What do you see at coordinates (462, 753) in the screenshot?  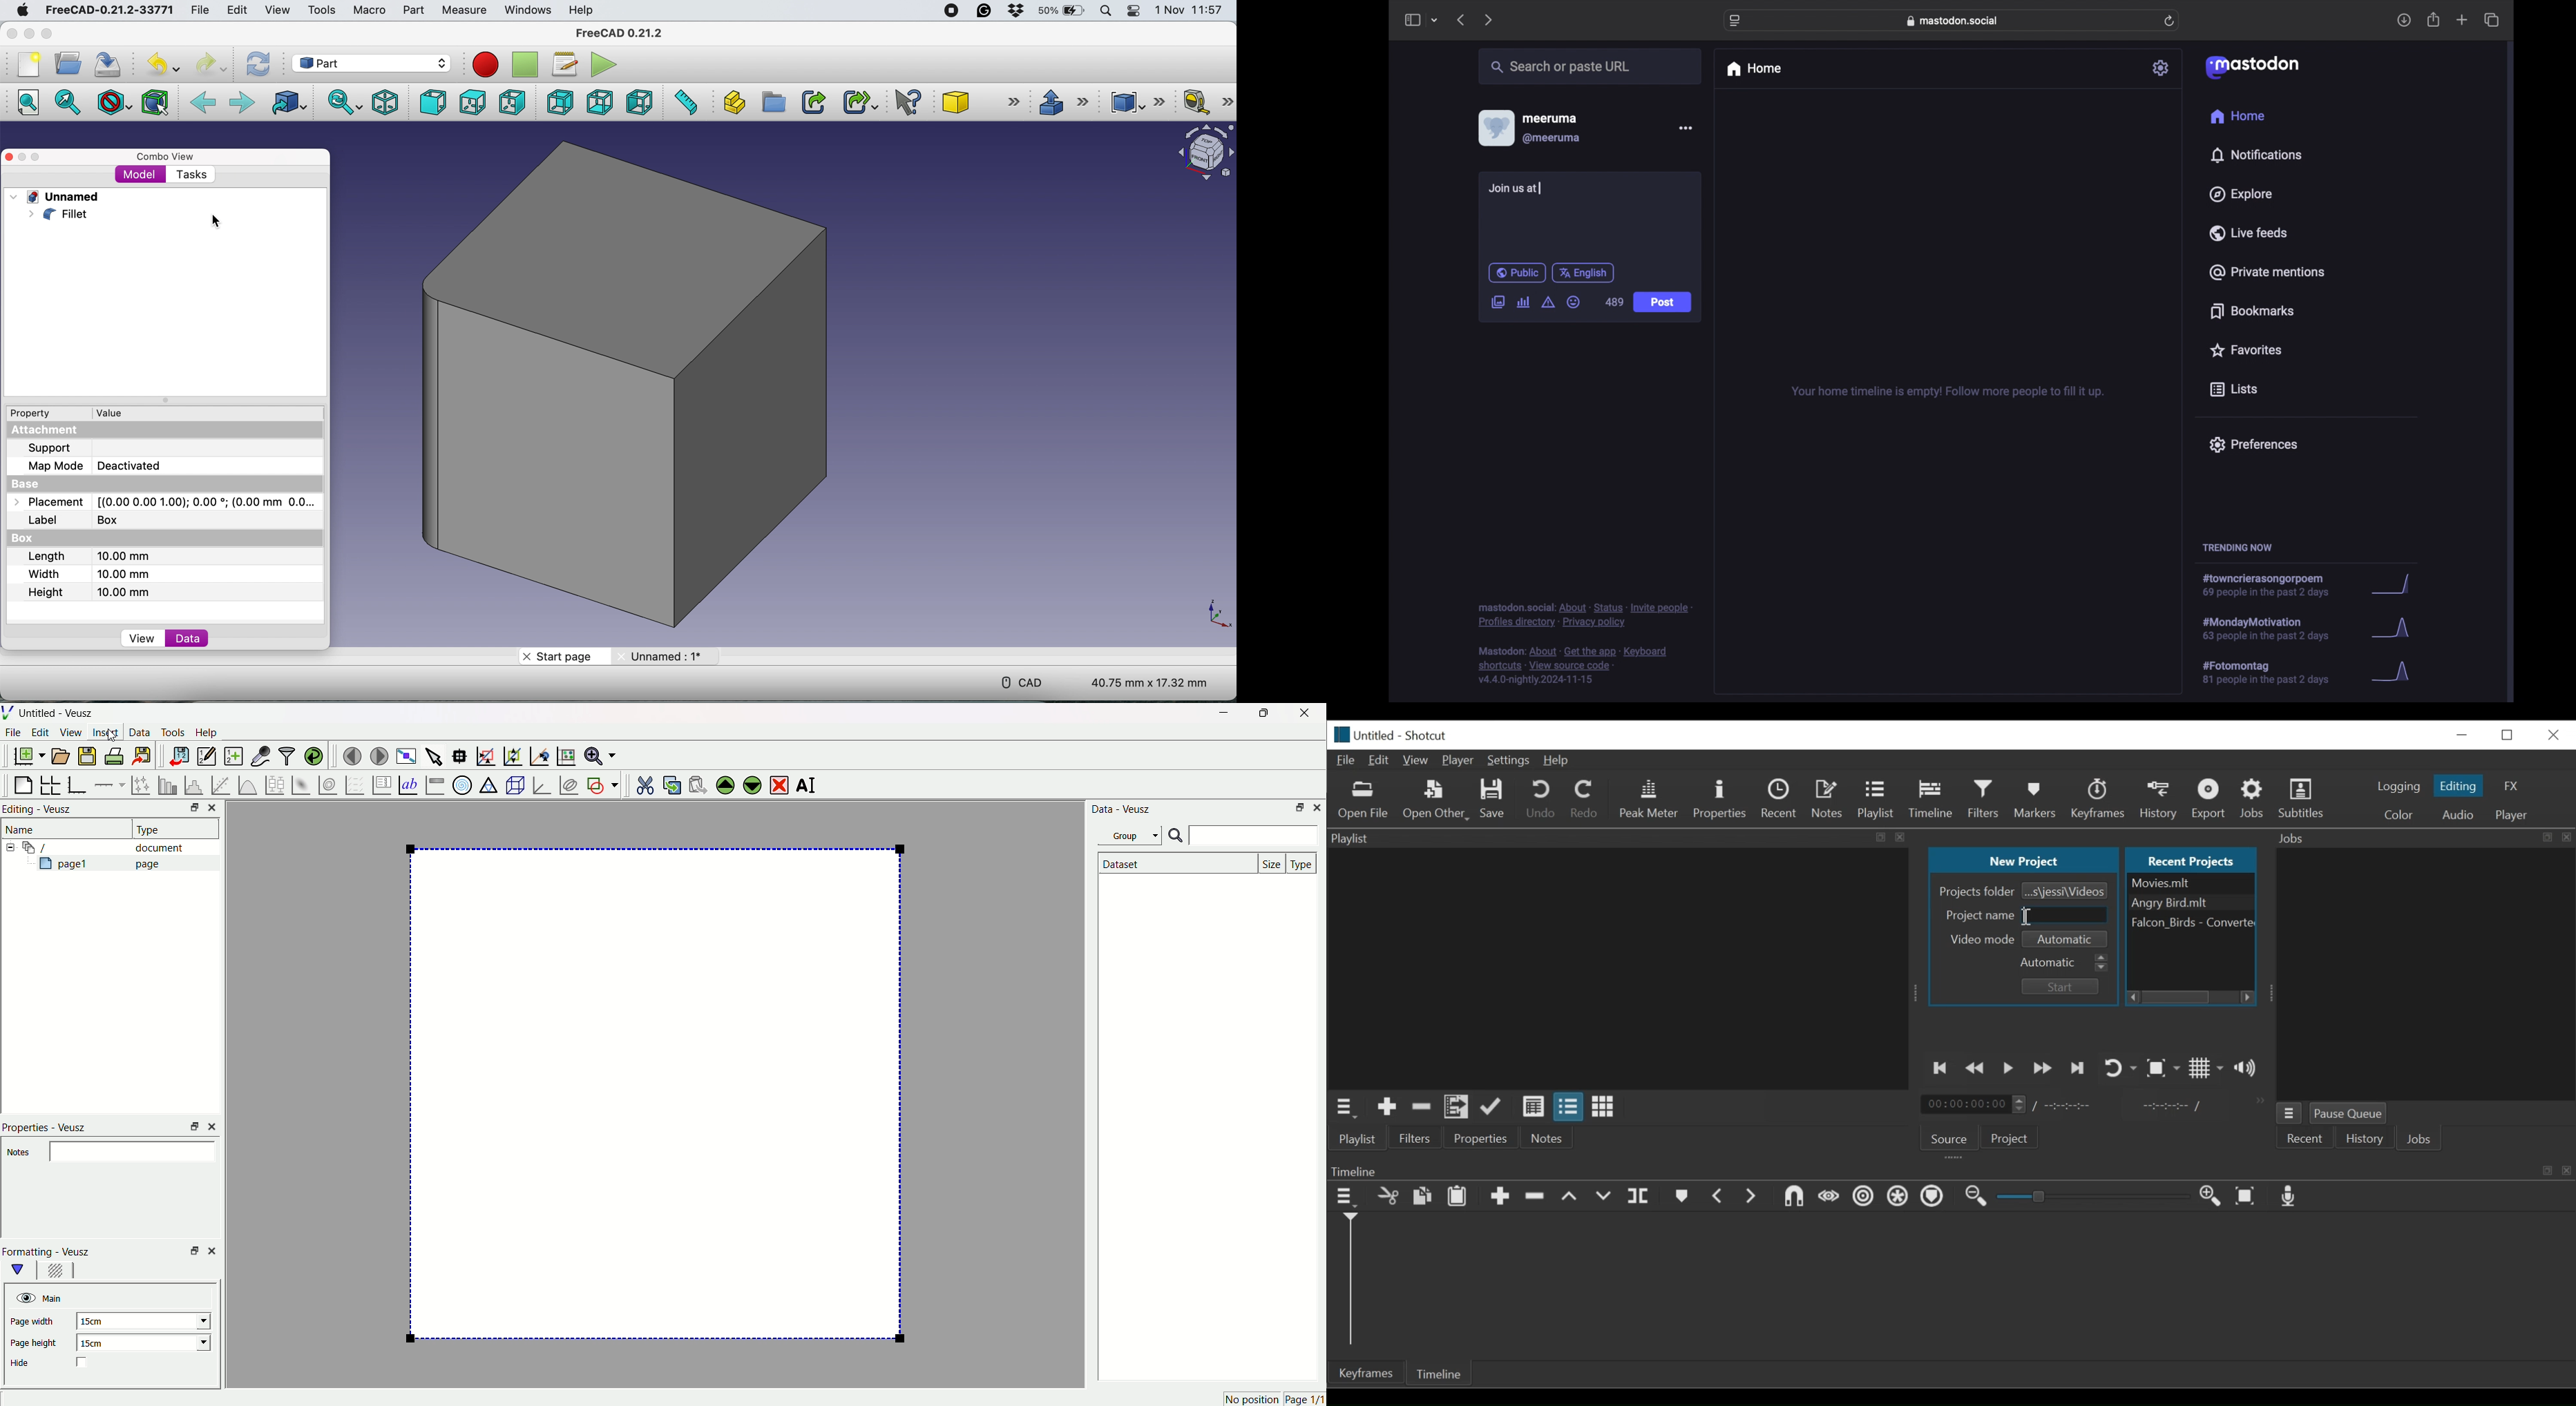 I see `read data points` at bounding box center [462, 753].